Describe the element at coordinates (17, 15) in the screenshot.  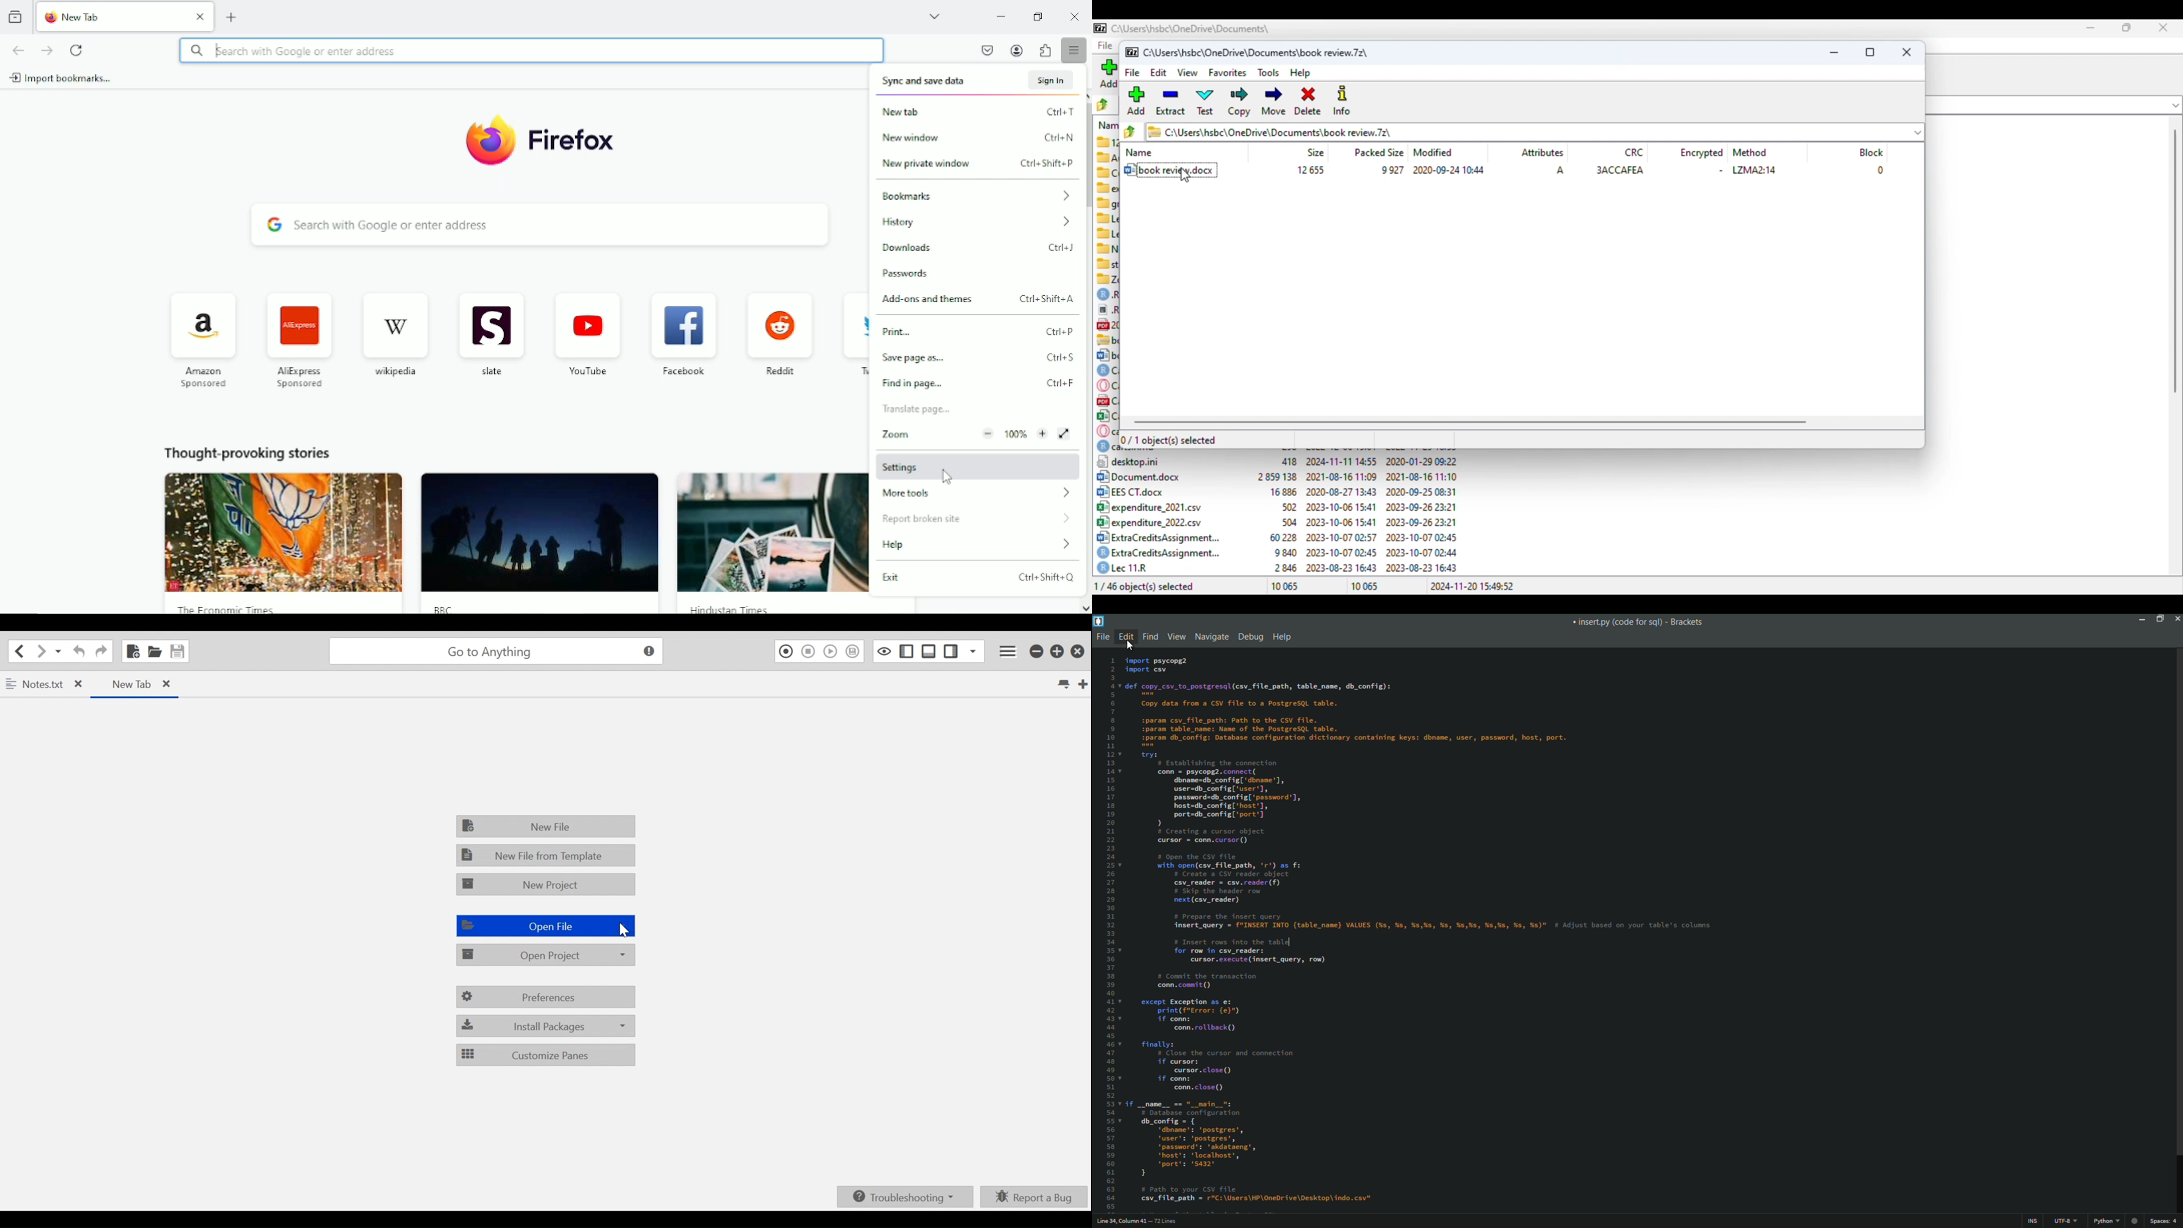
I see `View recent browsing` at that location.